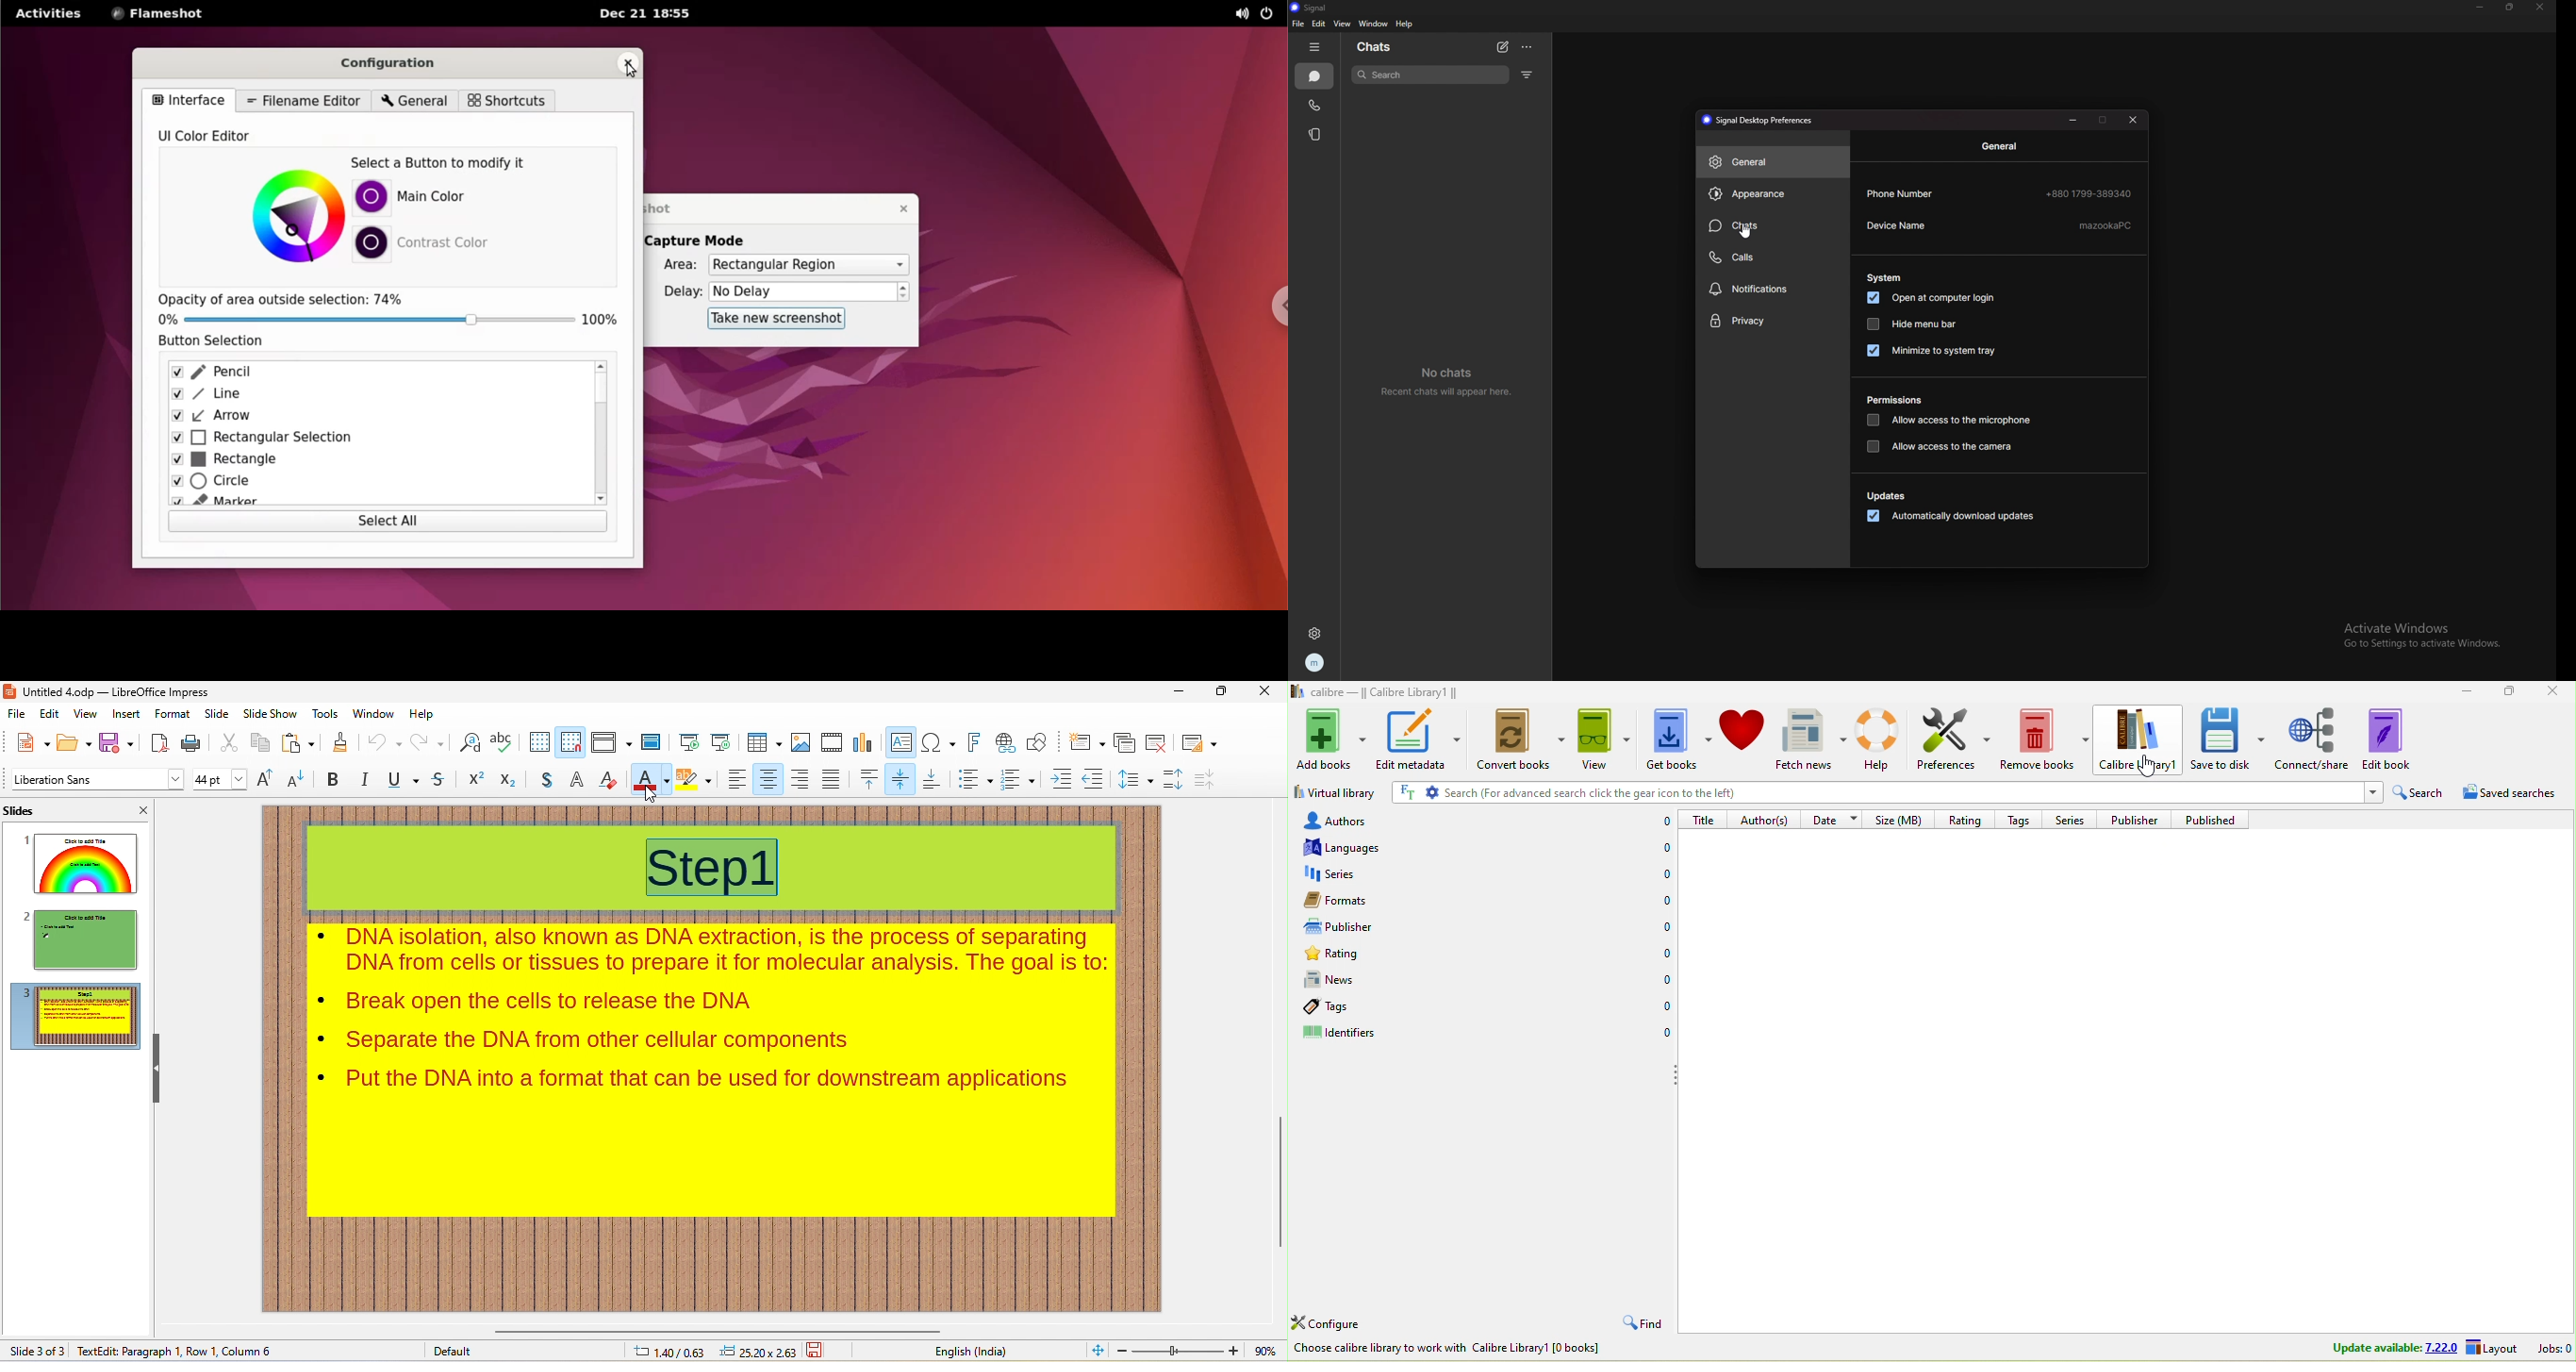 Image resolution: width=2576 pixels, height=1372 pixels. Describe the element at coordinates (937, 742) in the screenshot. I see `insert special characters` at that location.